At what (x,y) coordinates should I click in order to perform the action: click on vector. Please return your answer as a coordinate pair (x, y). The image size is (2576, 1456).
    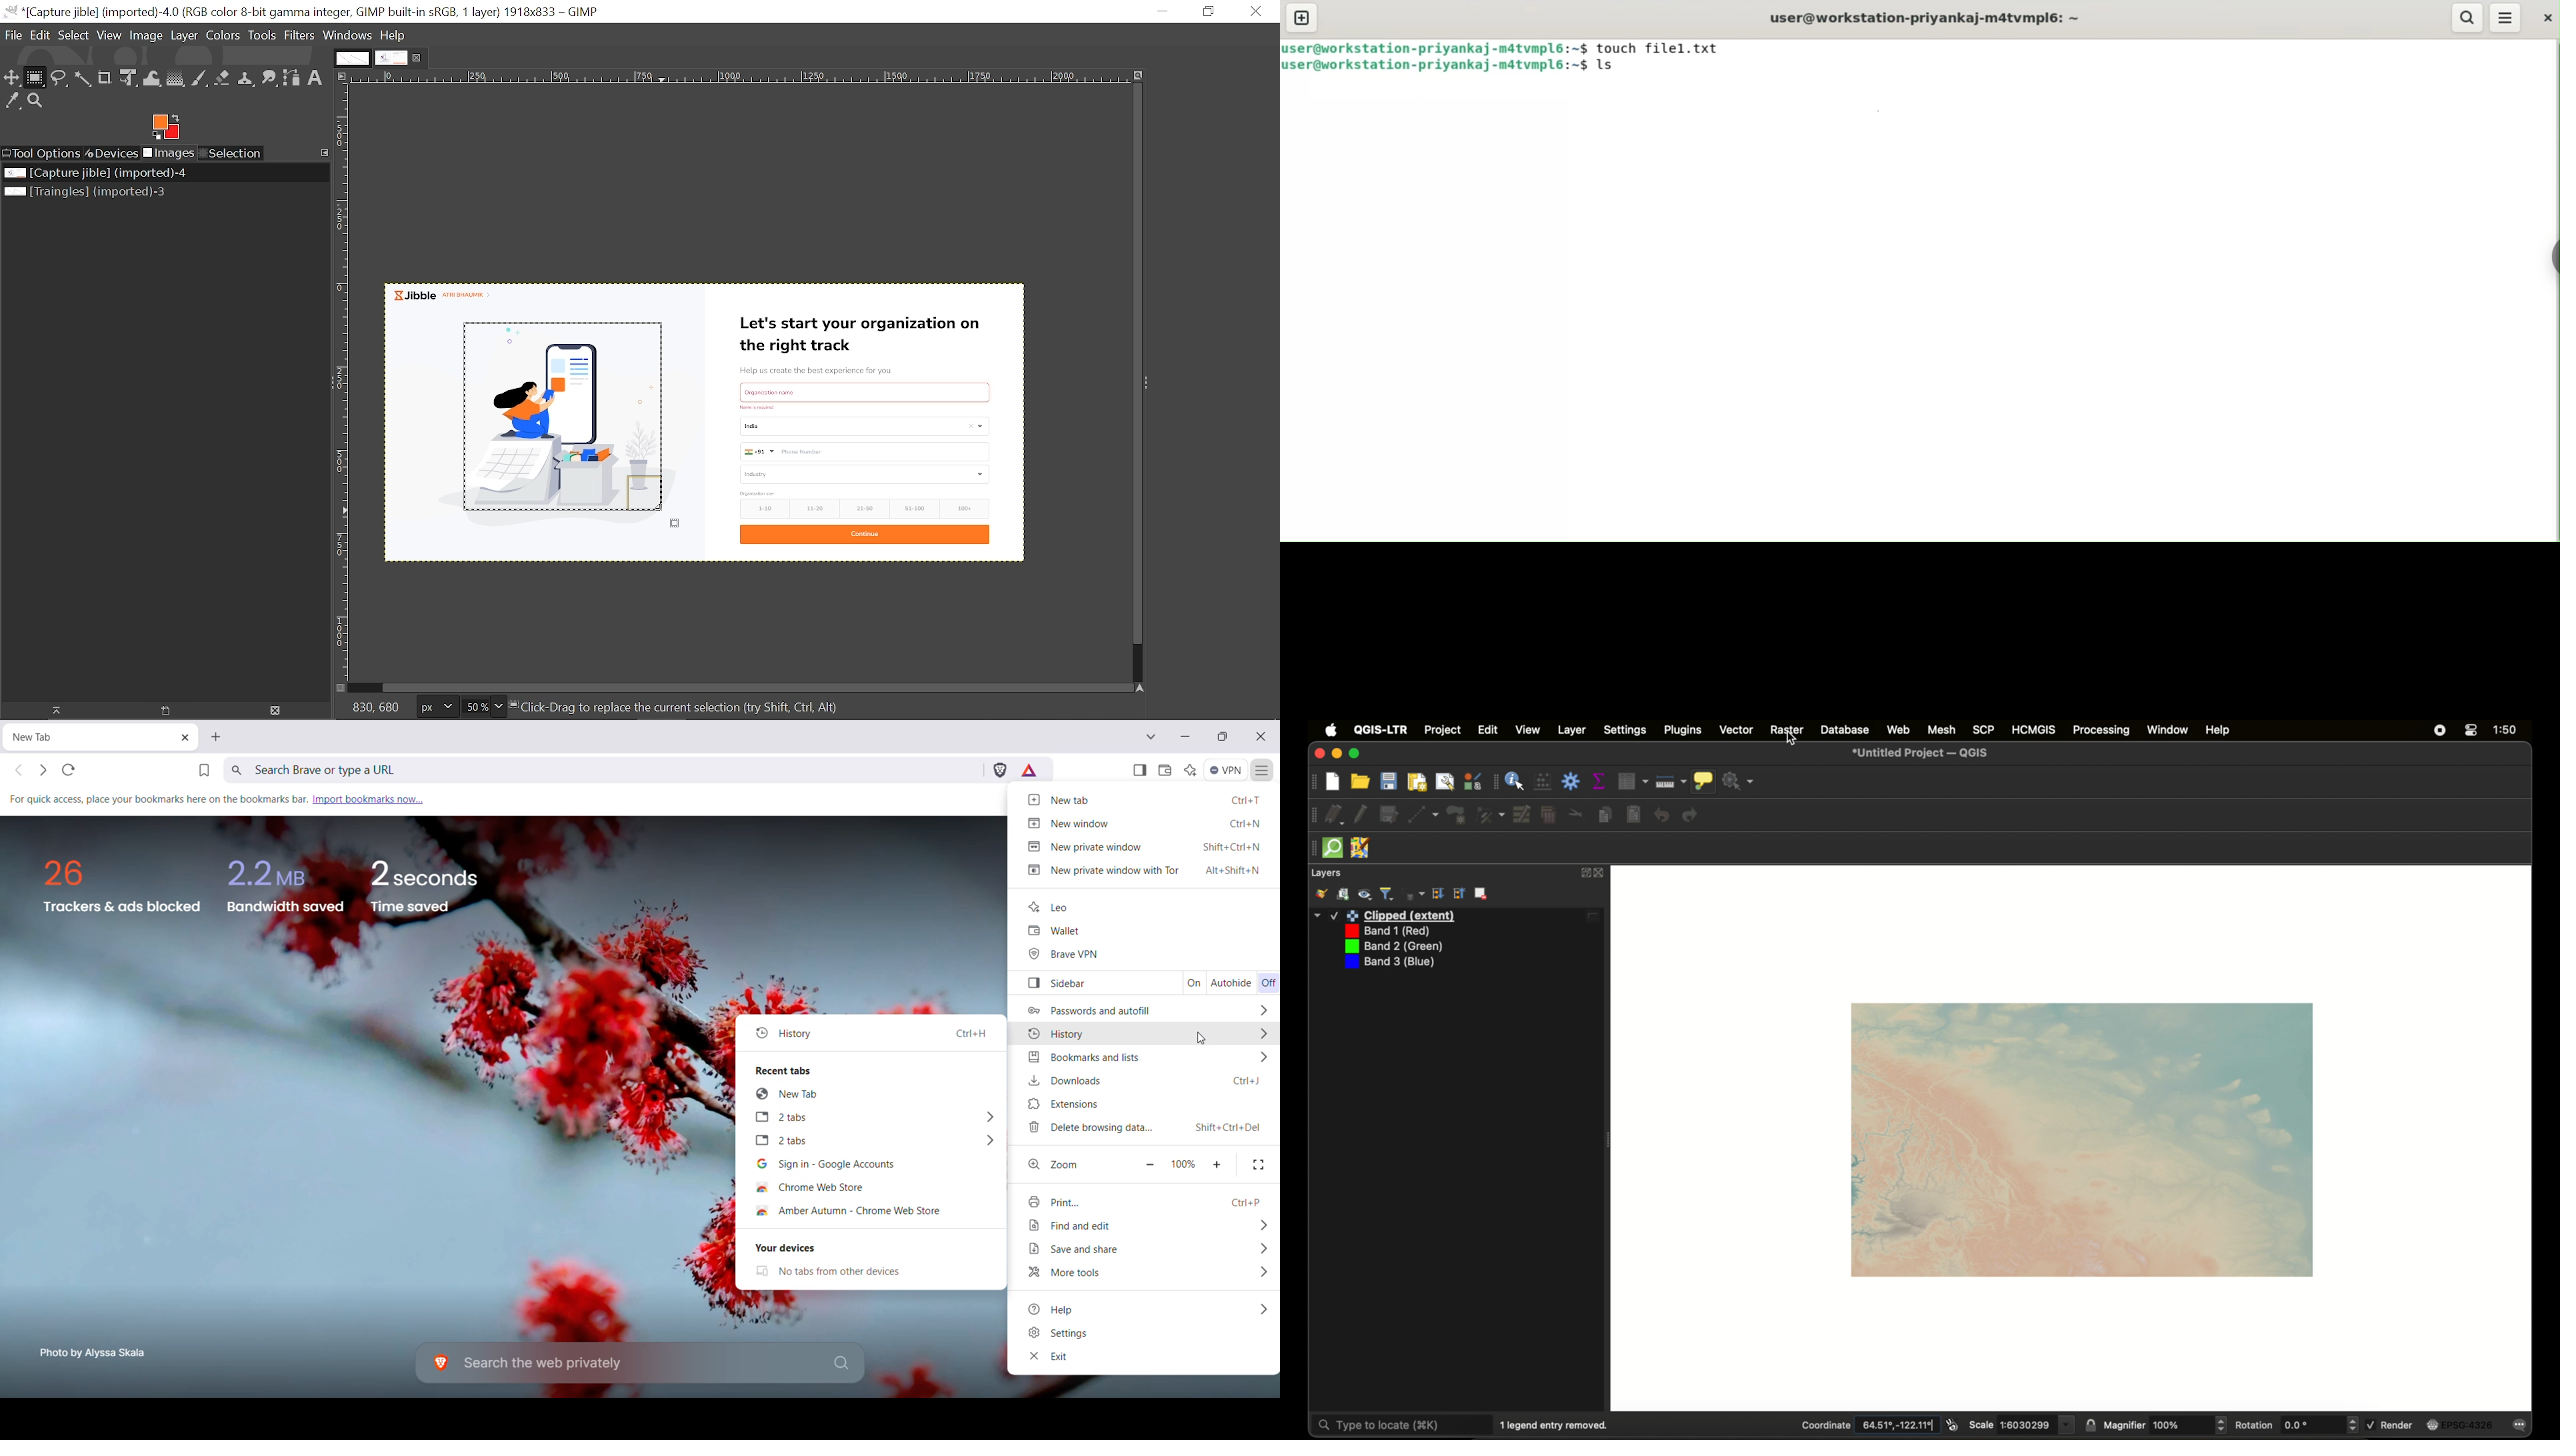
    Looking at the image, I should click on (1737, 729).